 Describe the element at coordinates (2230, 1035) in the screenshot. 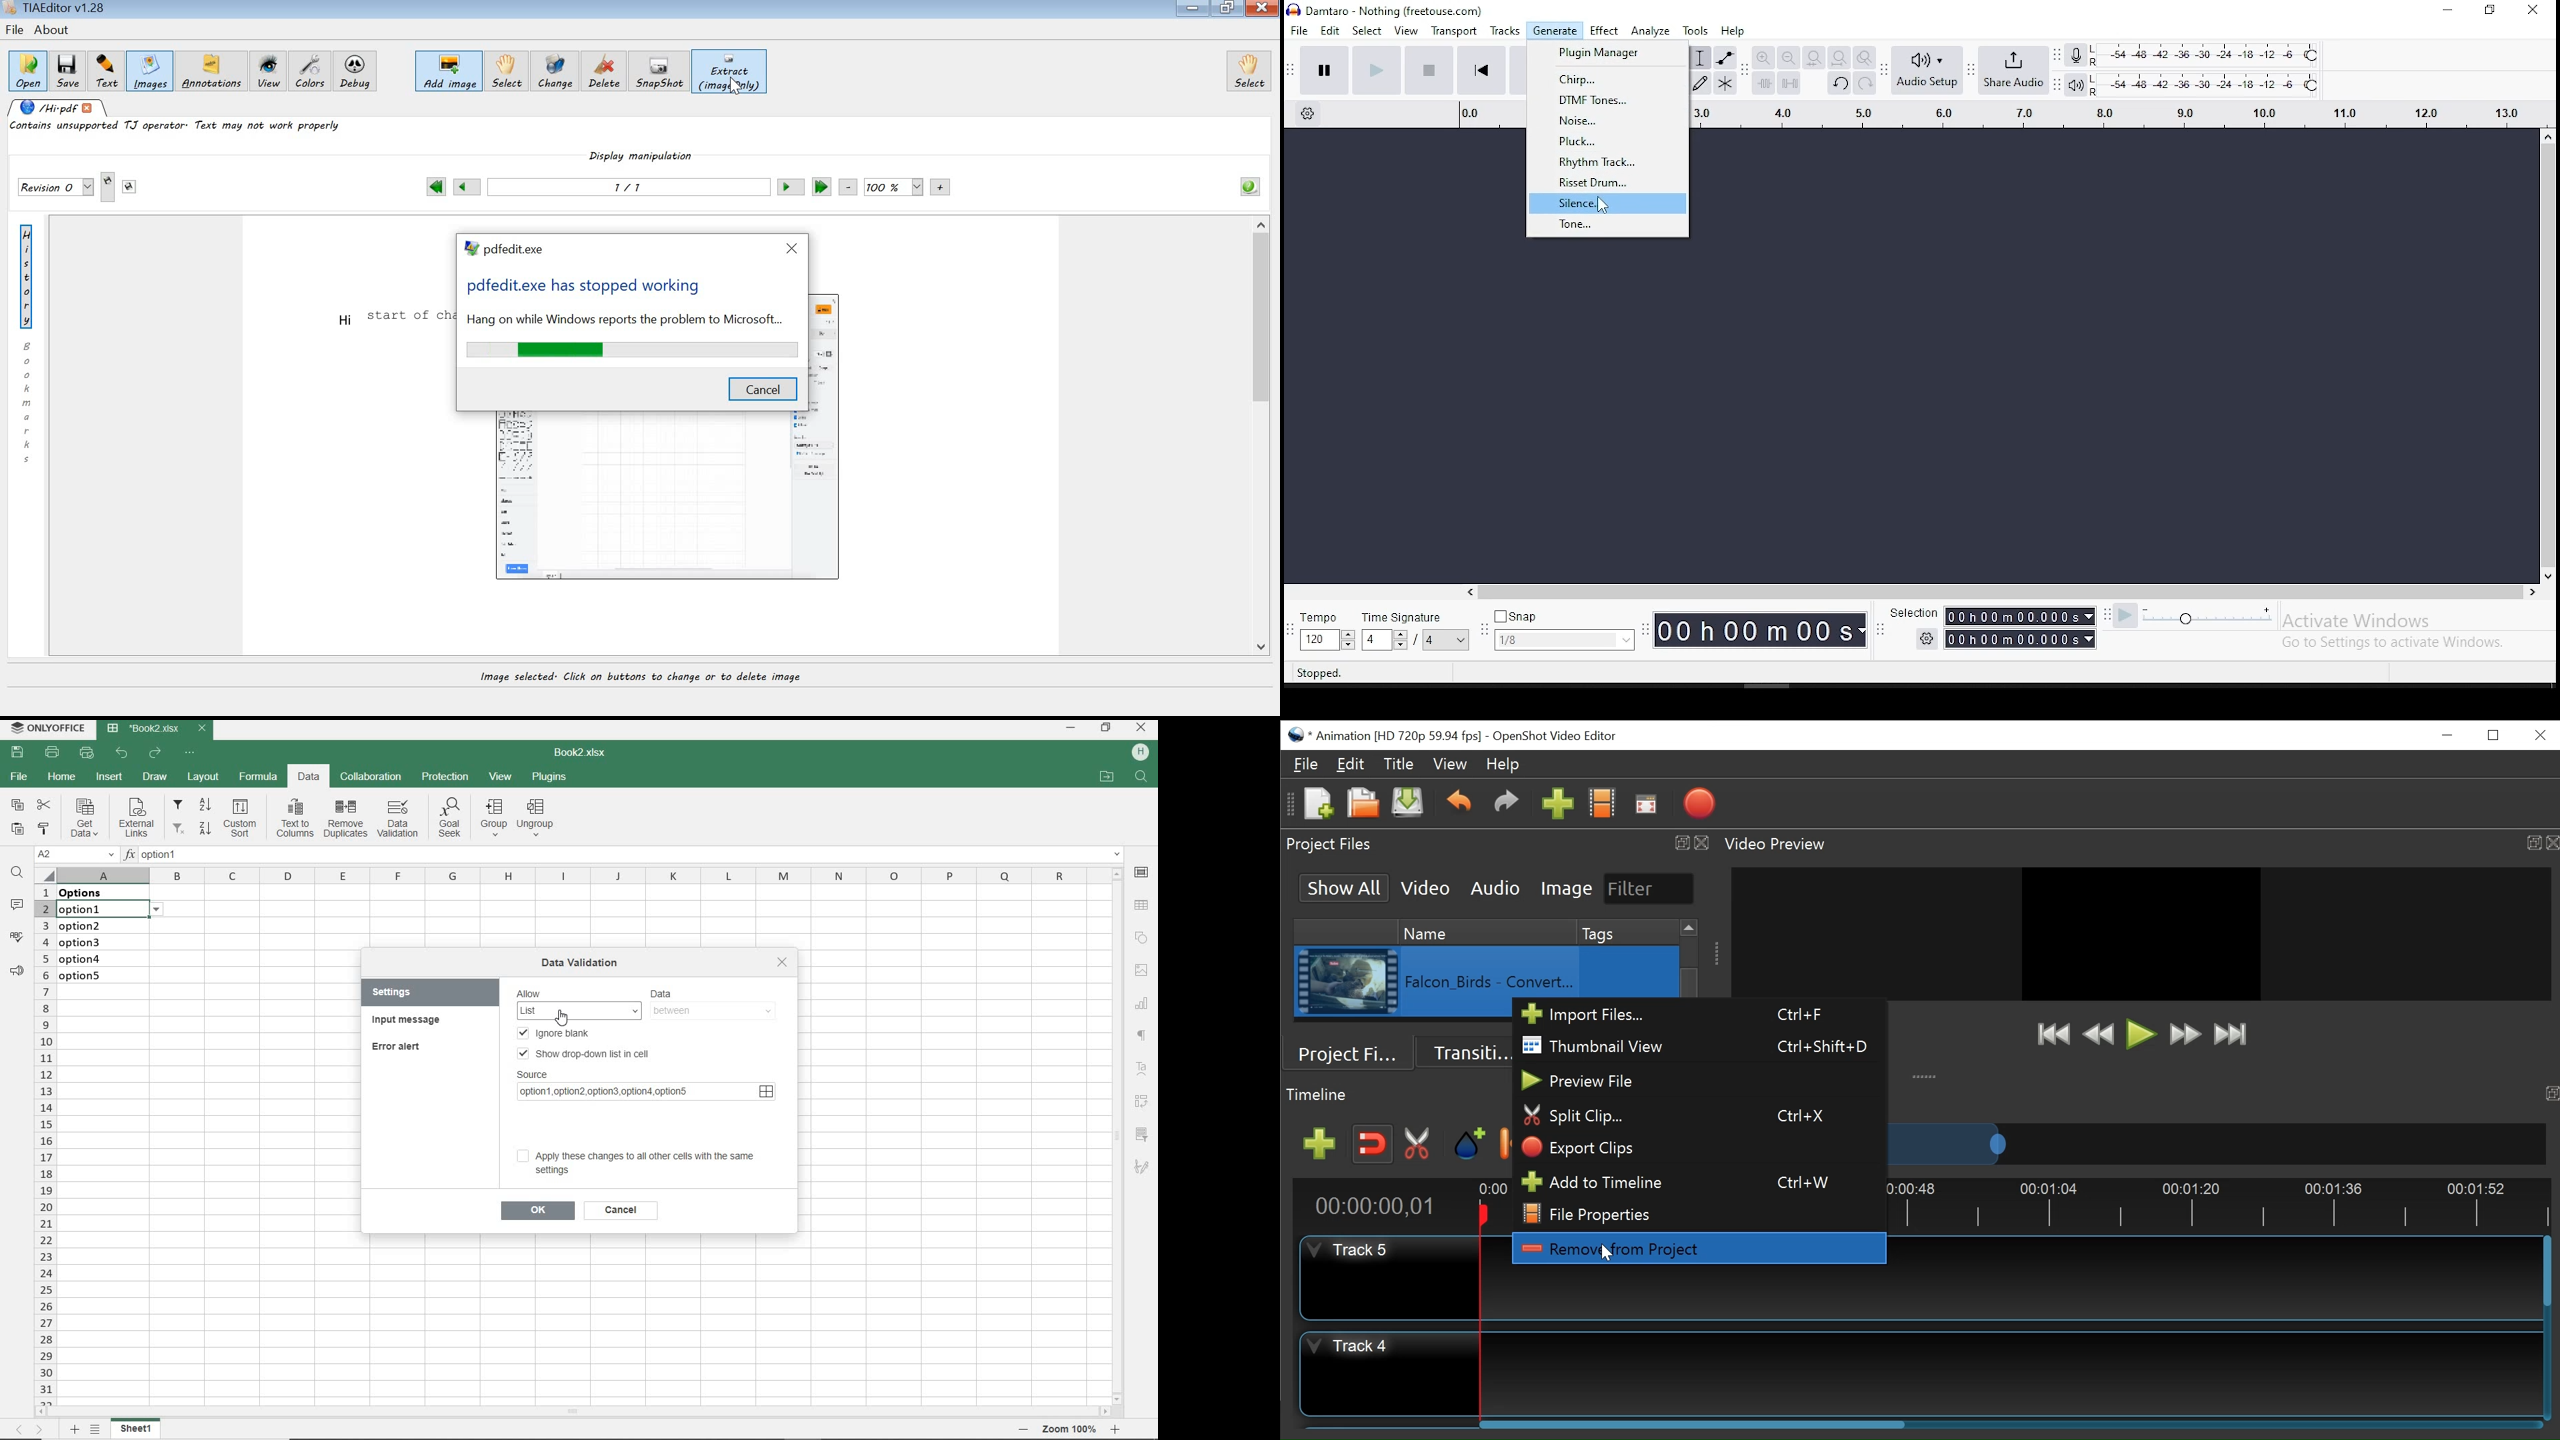

I see `Jump to End` at that location.